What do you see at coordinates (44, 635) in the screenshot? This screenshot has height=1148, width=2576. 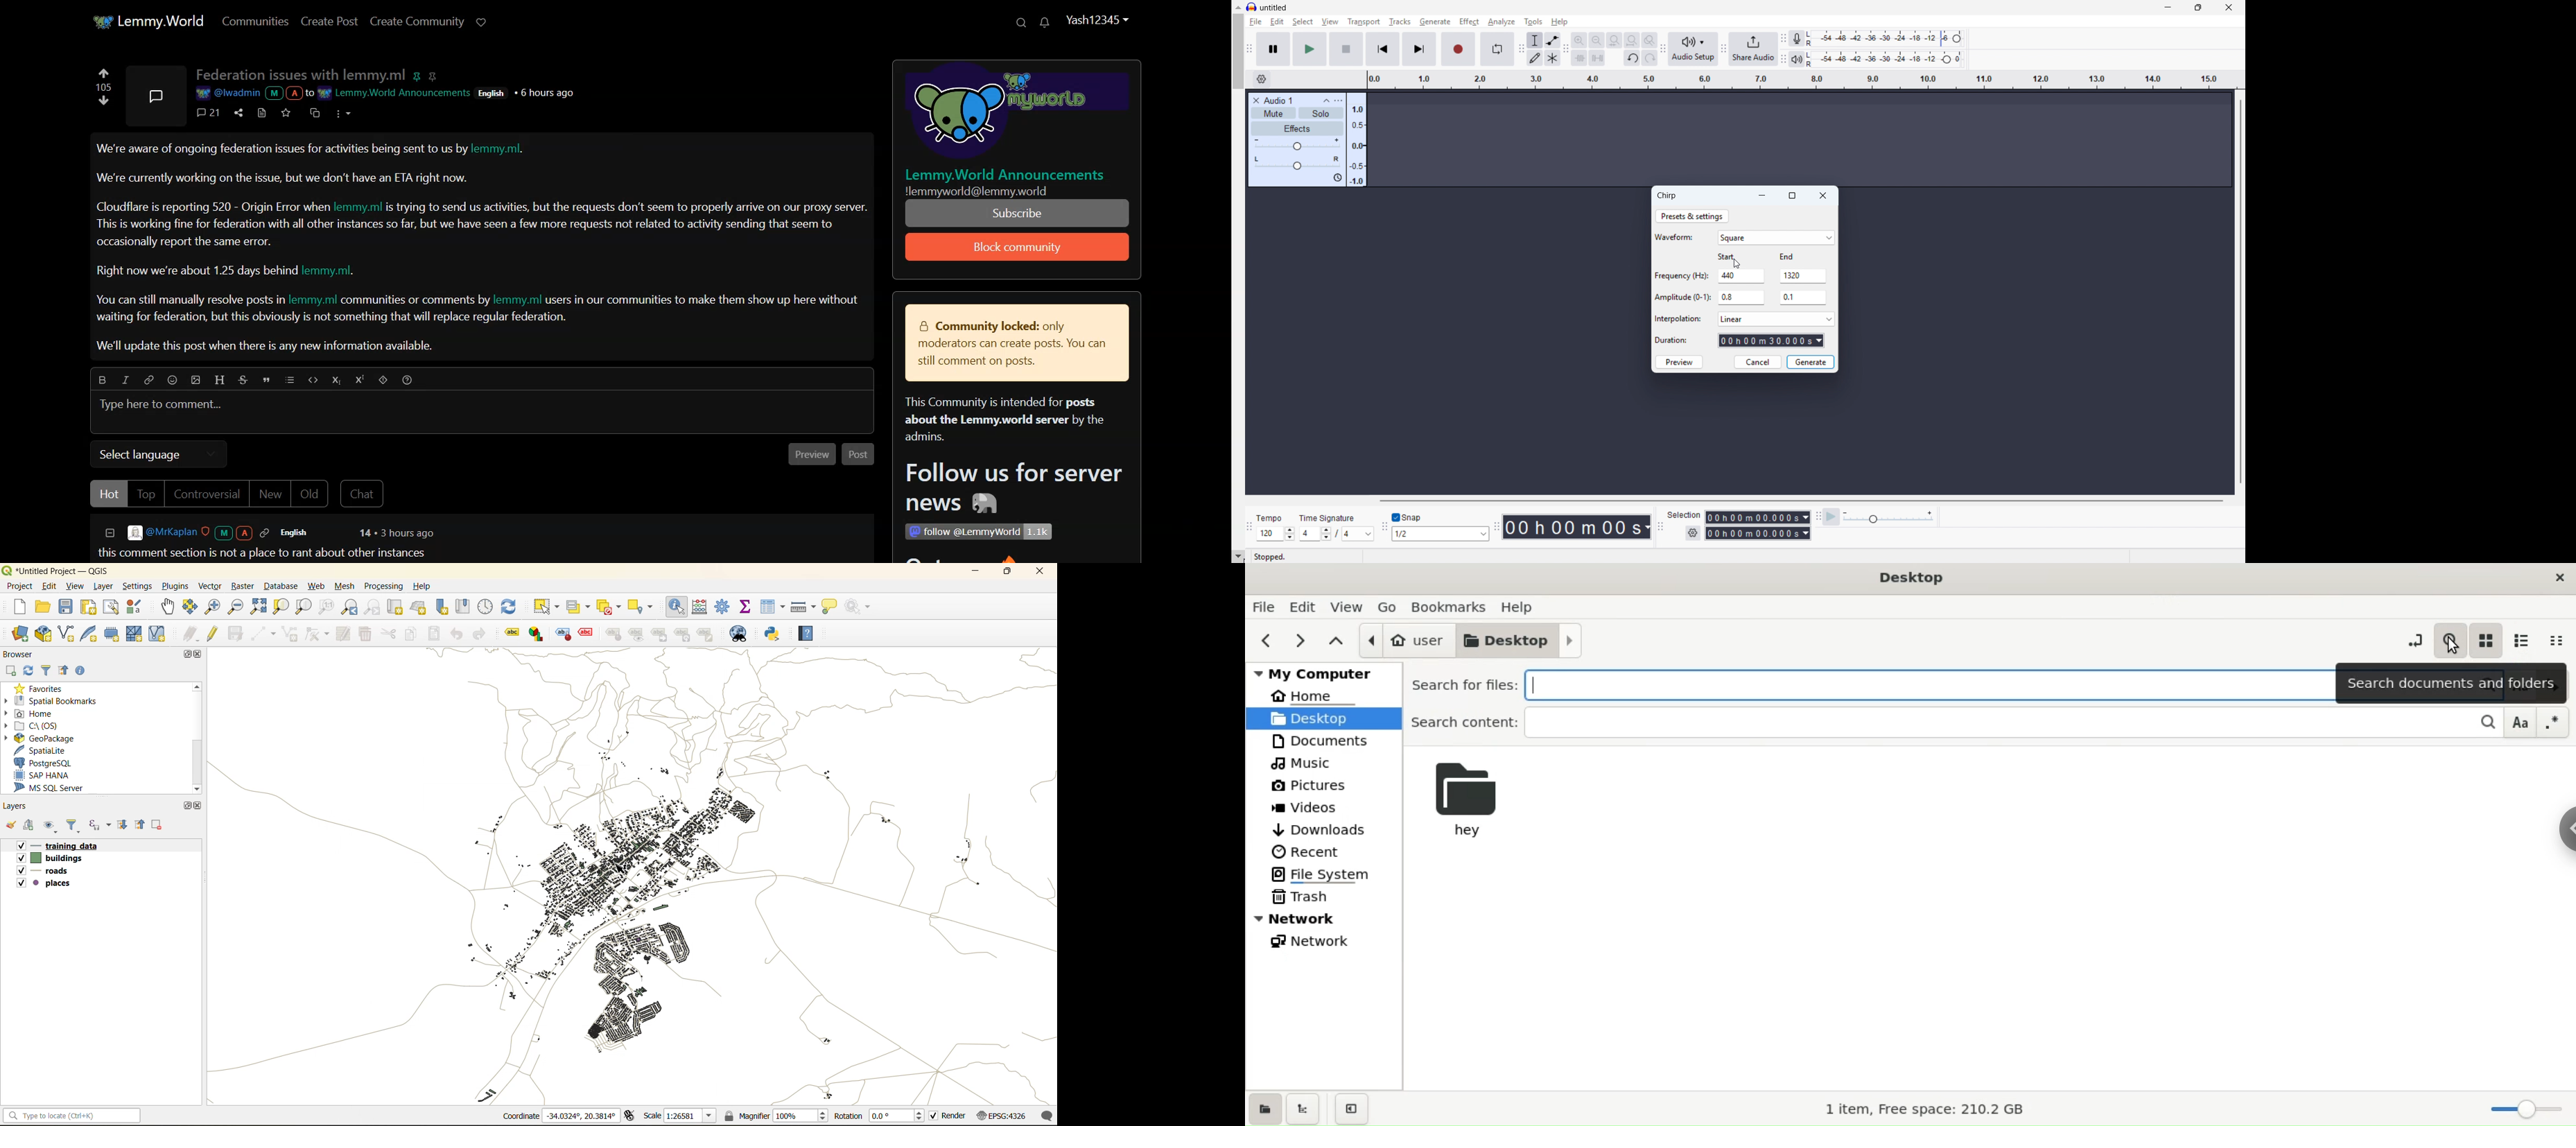 I see `new geopackage ` at bounding box center [44, 635].